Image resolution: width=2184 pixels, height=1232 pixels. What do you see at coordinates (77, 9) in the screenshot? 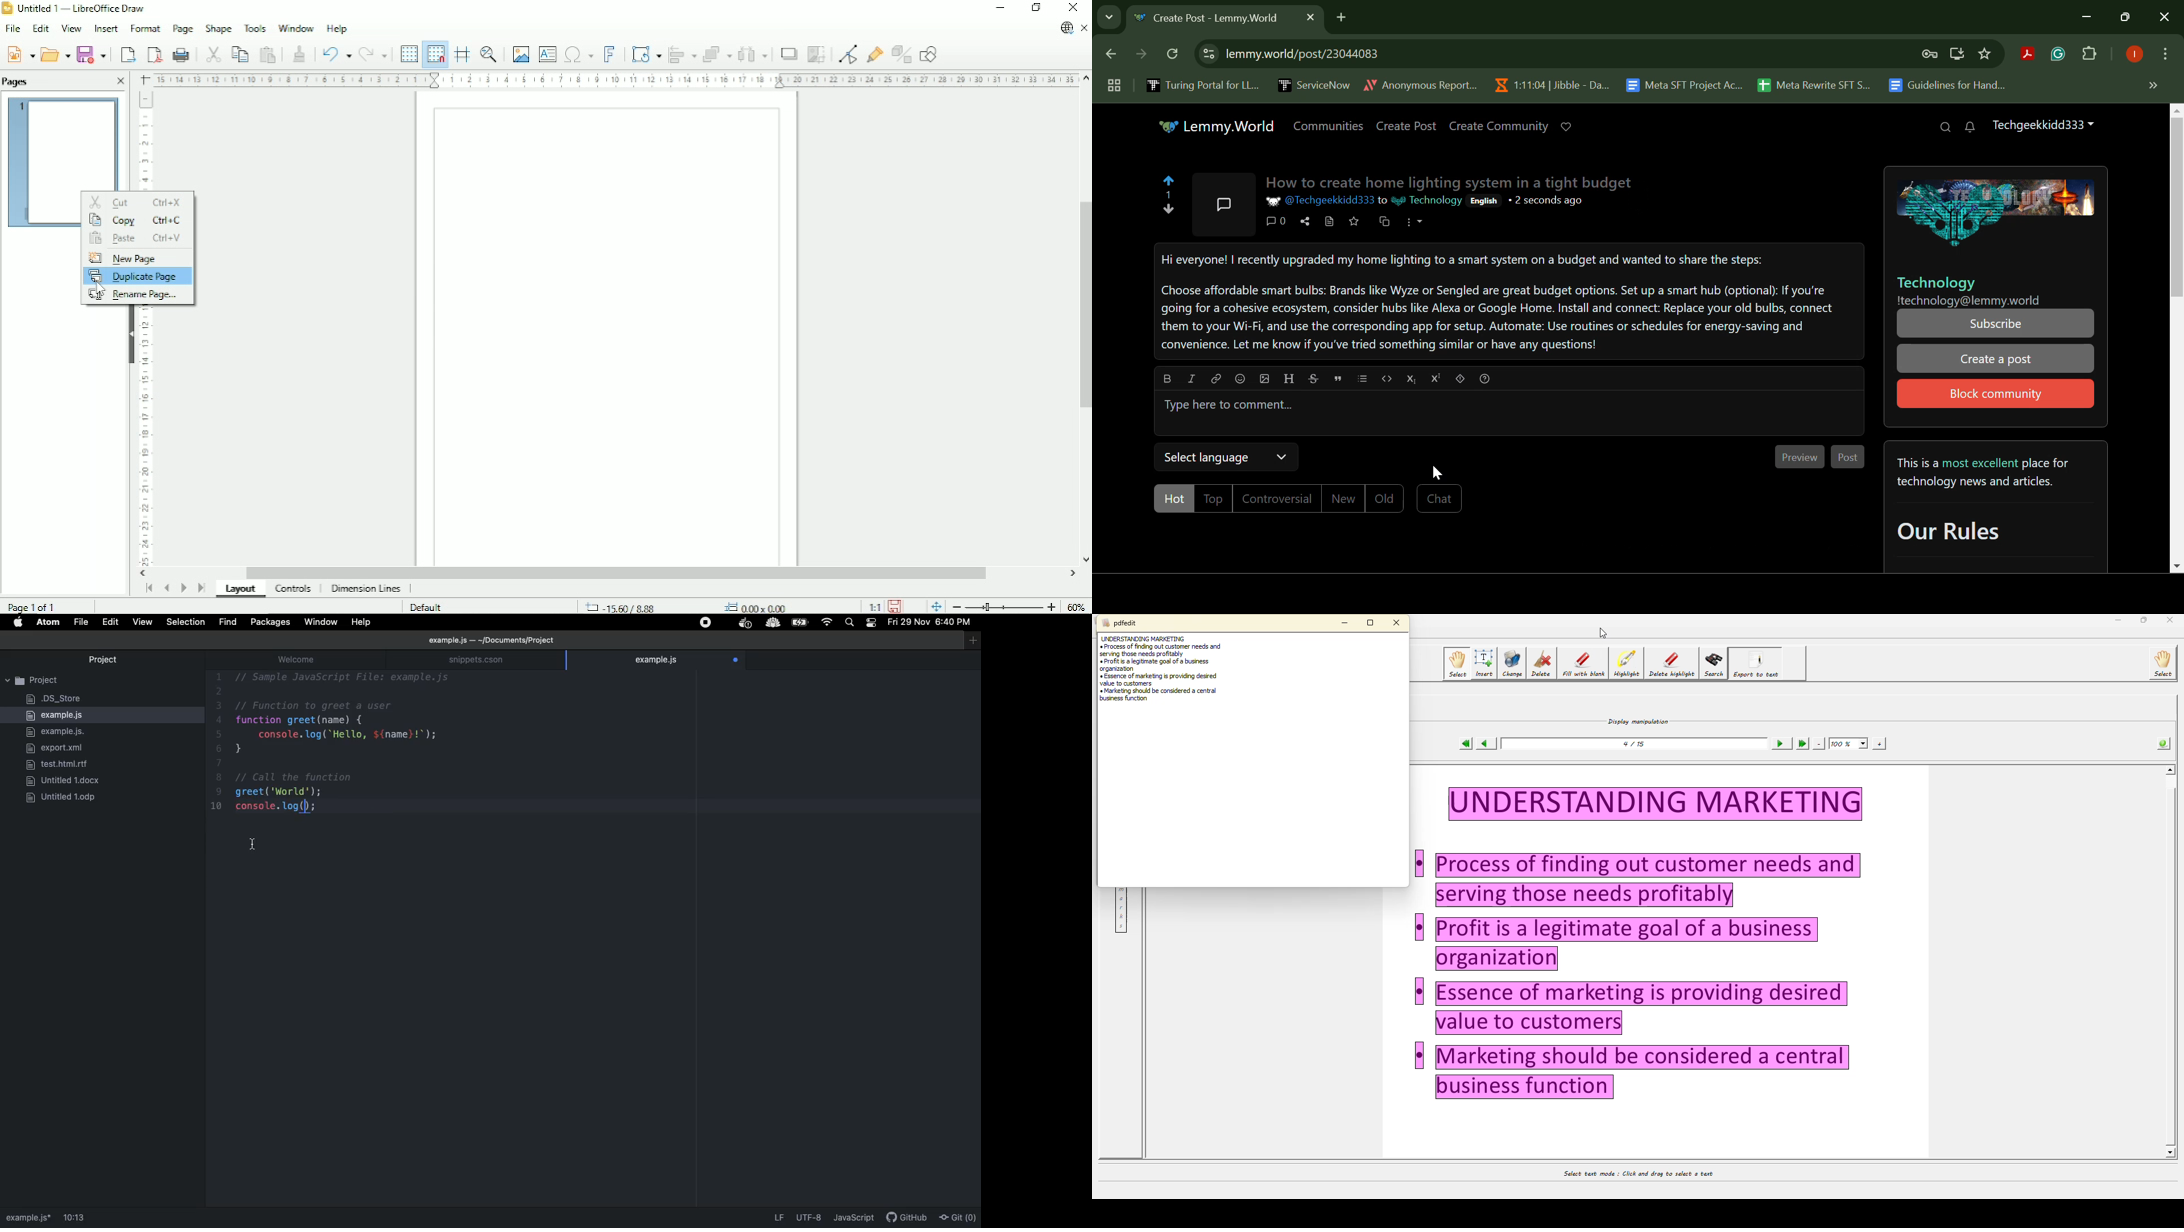
I see `Title` at bounding box center [77, 9].